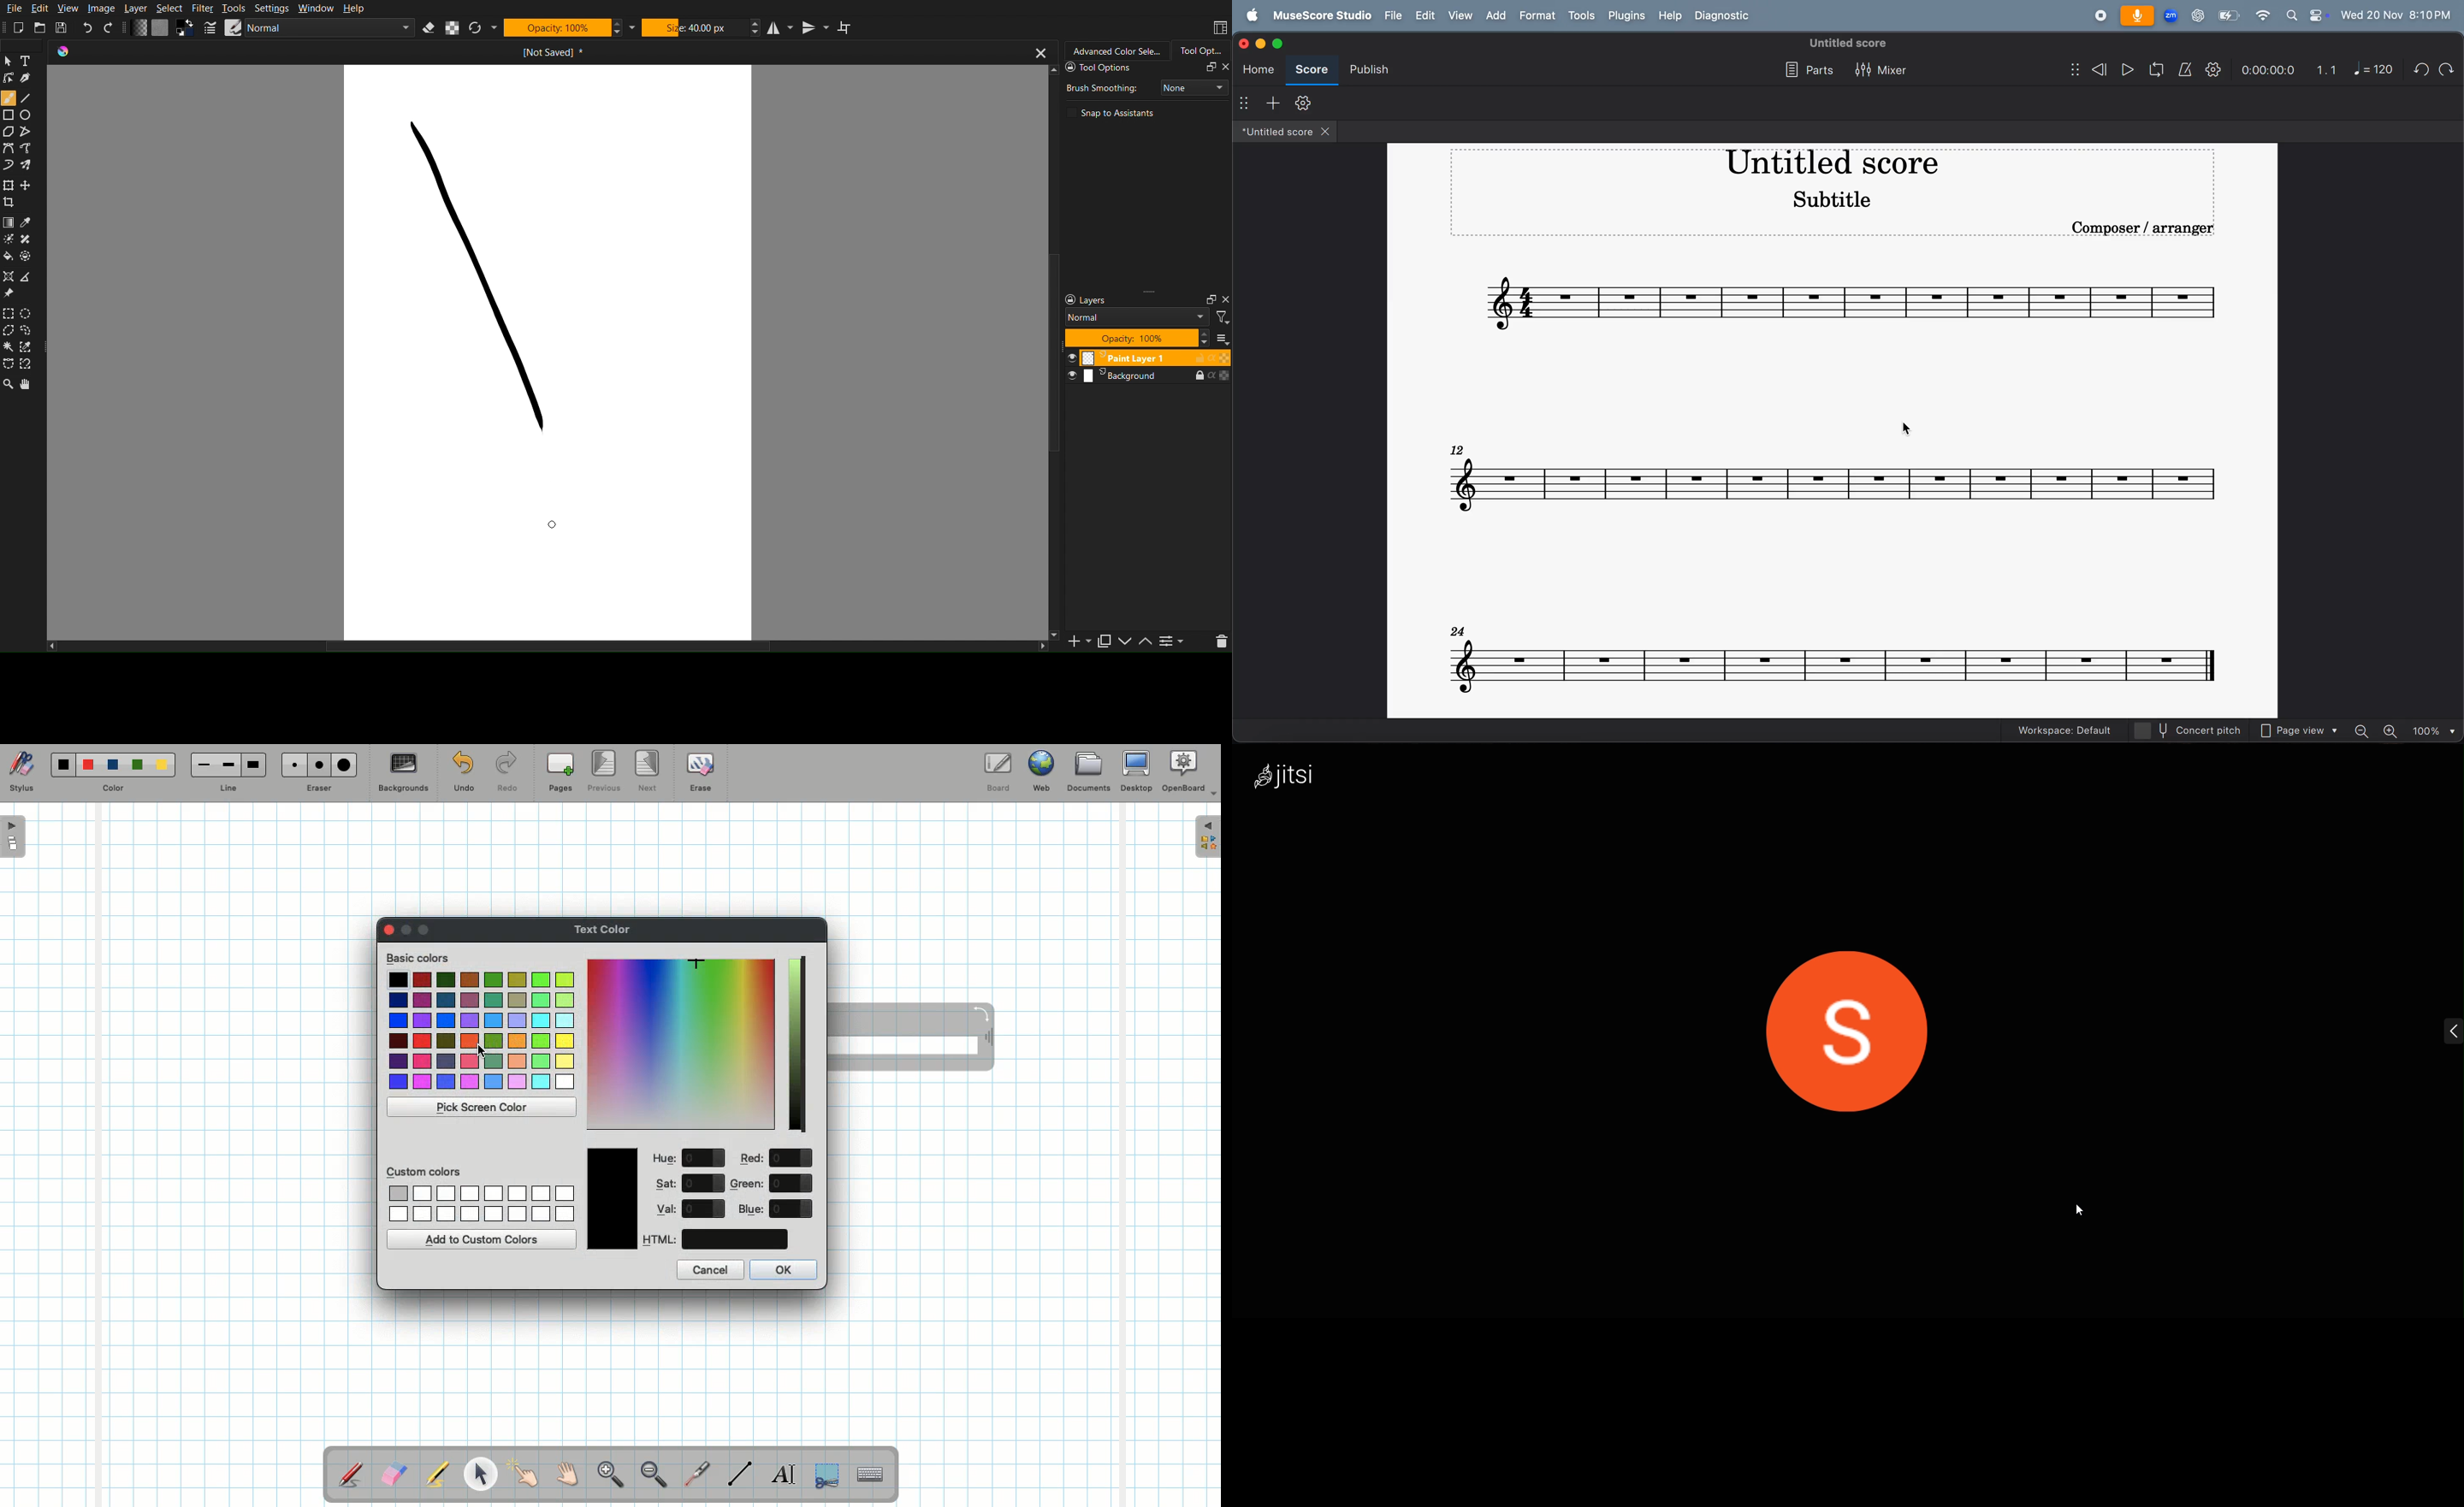  I want to click on Free Move, so click(28, 185).